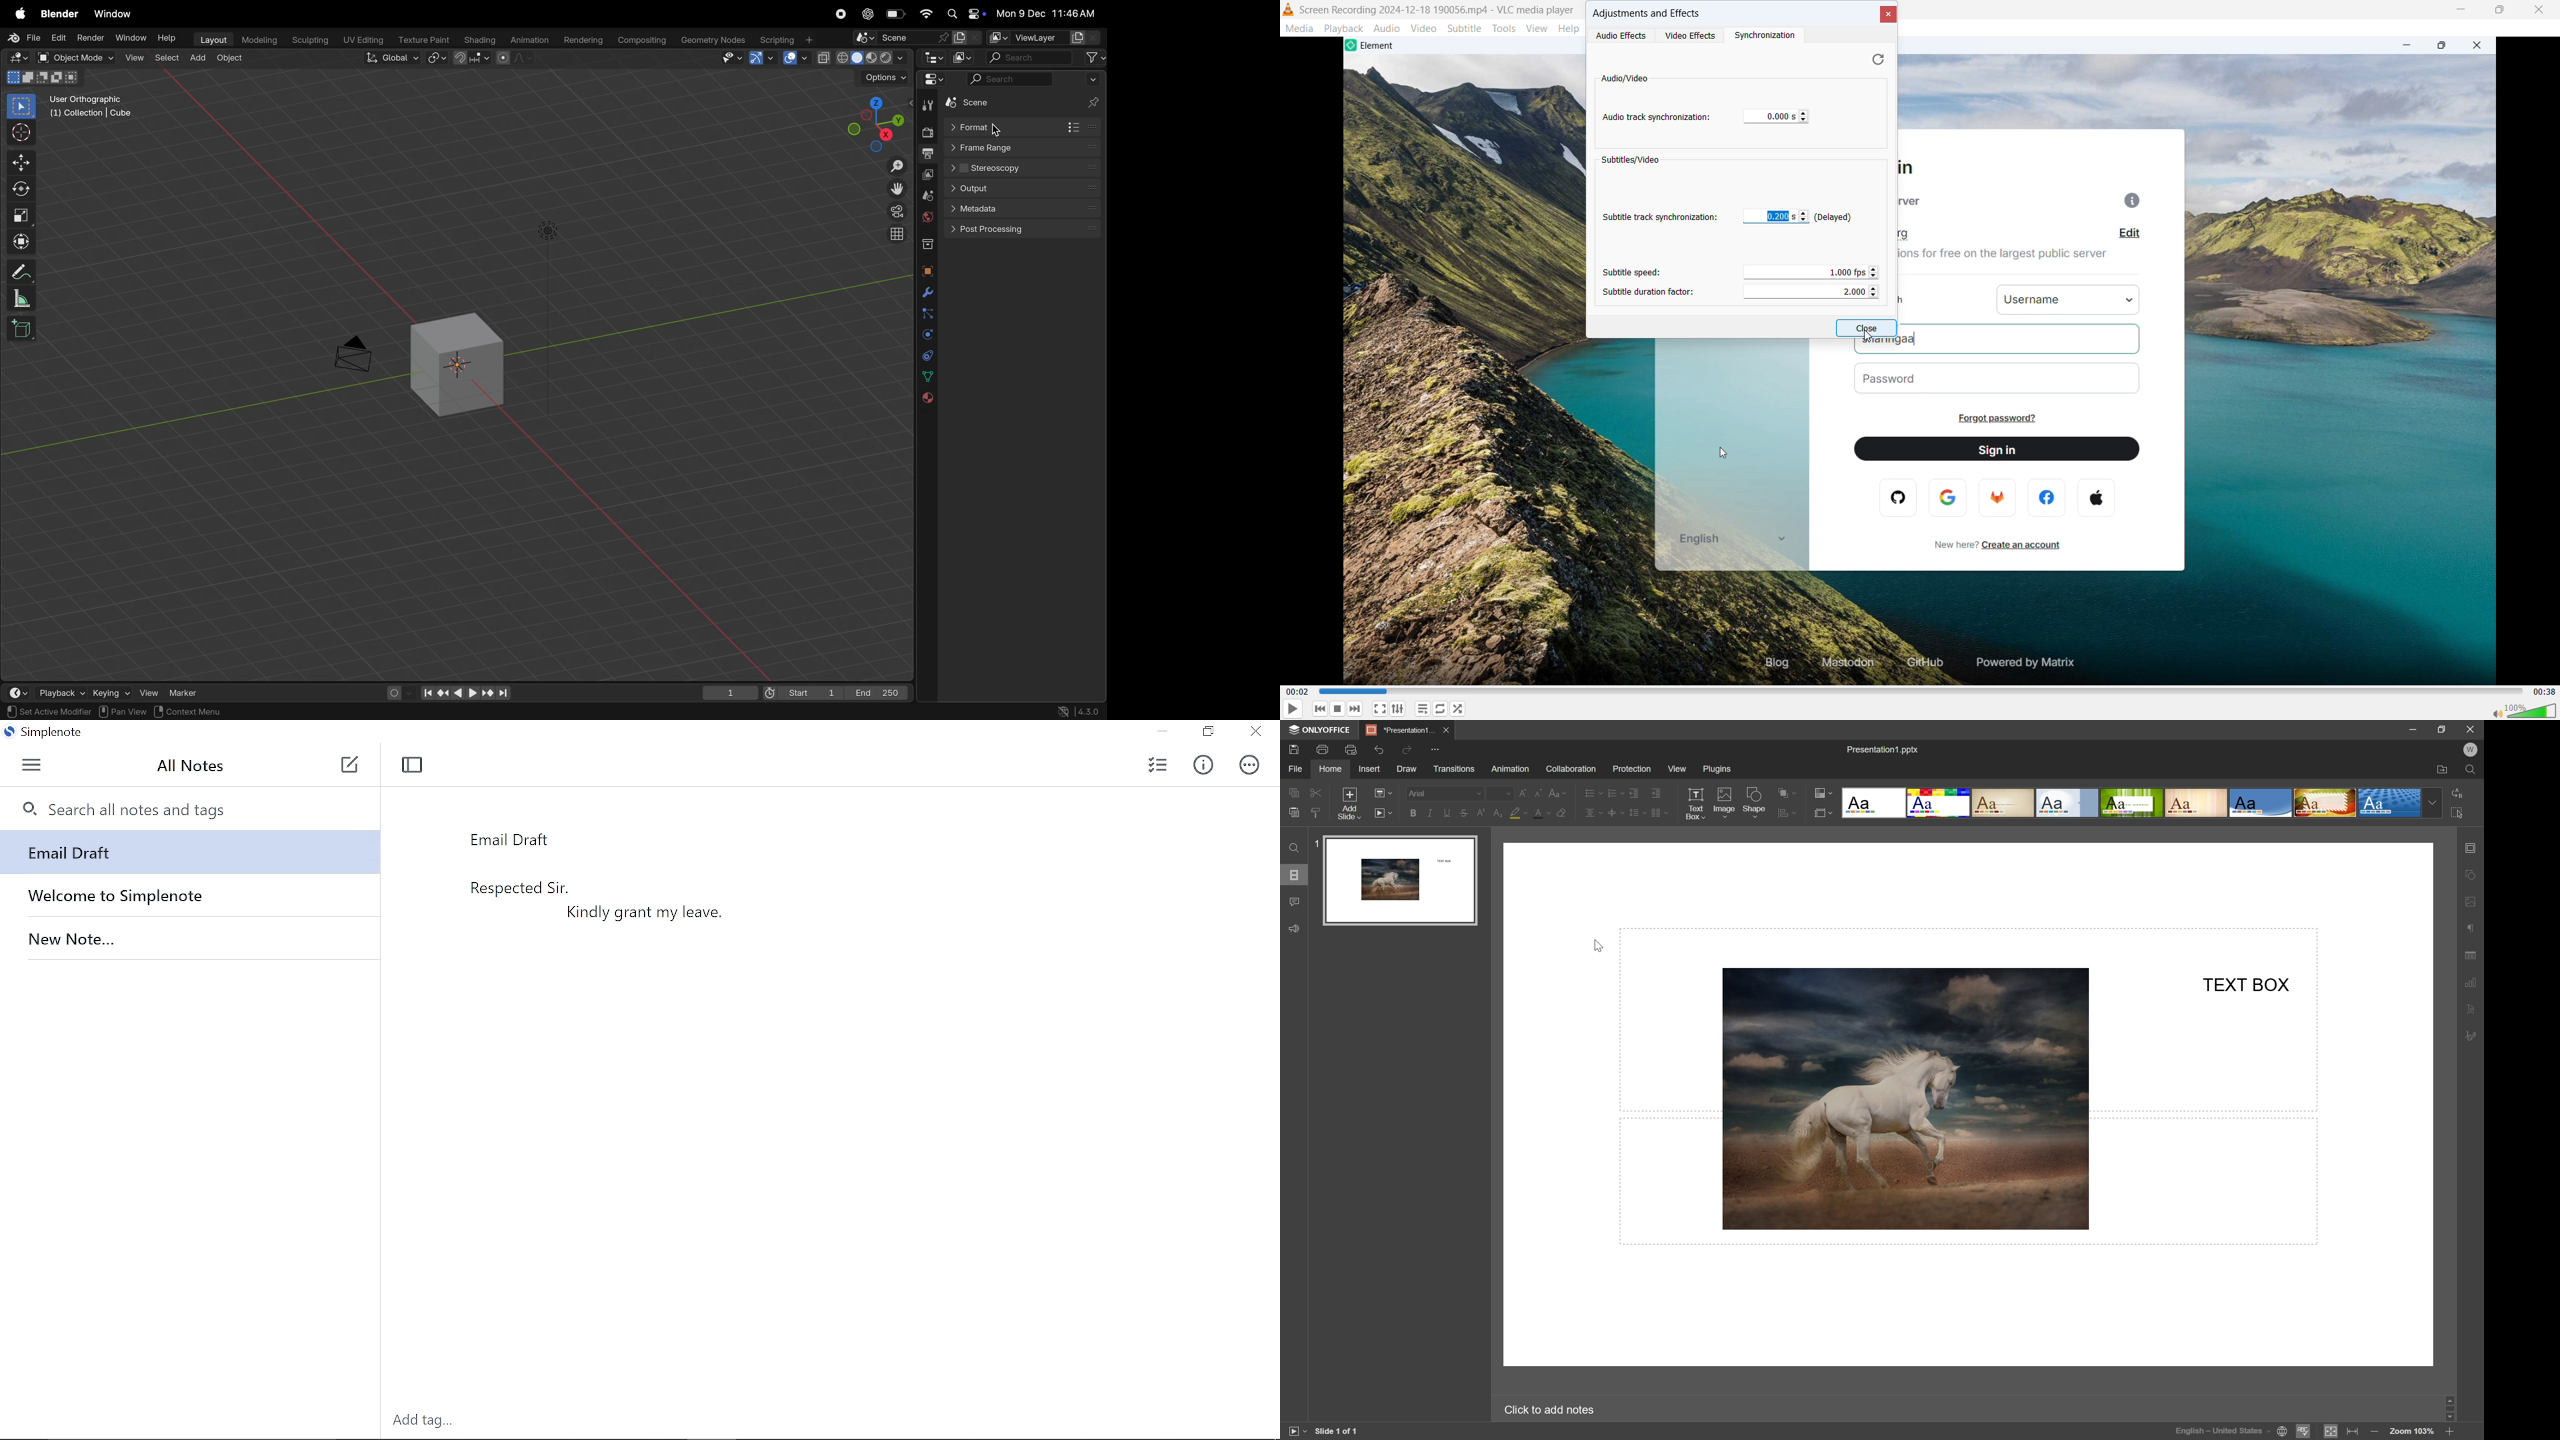 This screenshot has width=2576, height=1456. Describe the element at coordinates (197, 59) in the screenshot. I see `add` at that location.